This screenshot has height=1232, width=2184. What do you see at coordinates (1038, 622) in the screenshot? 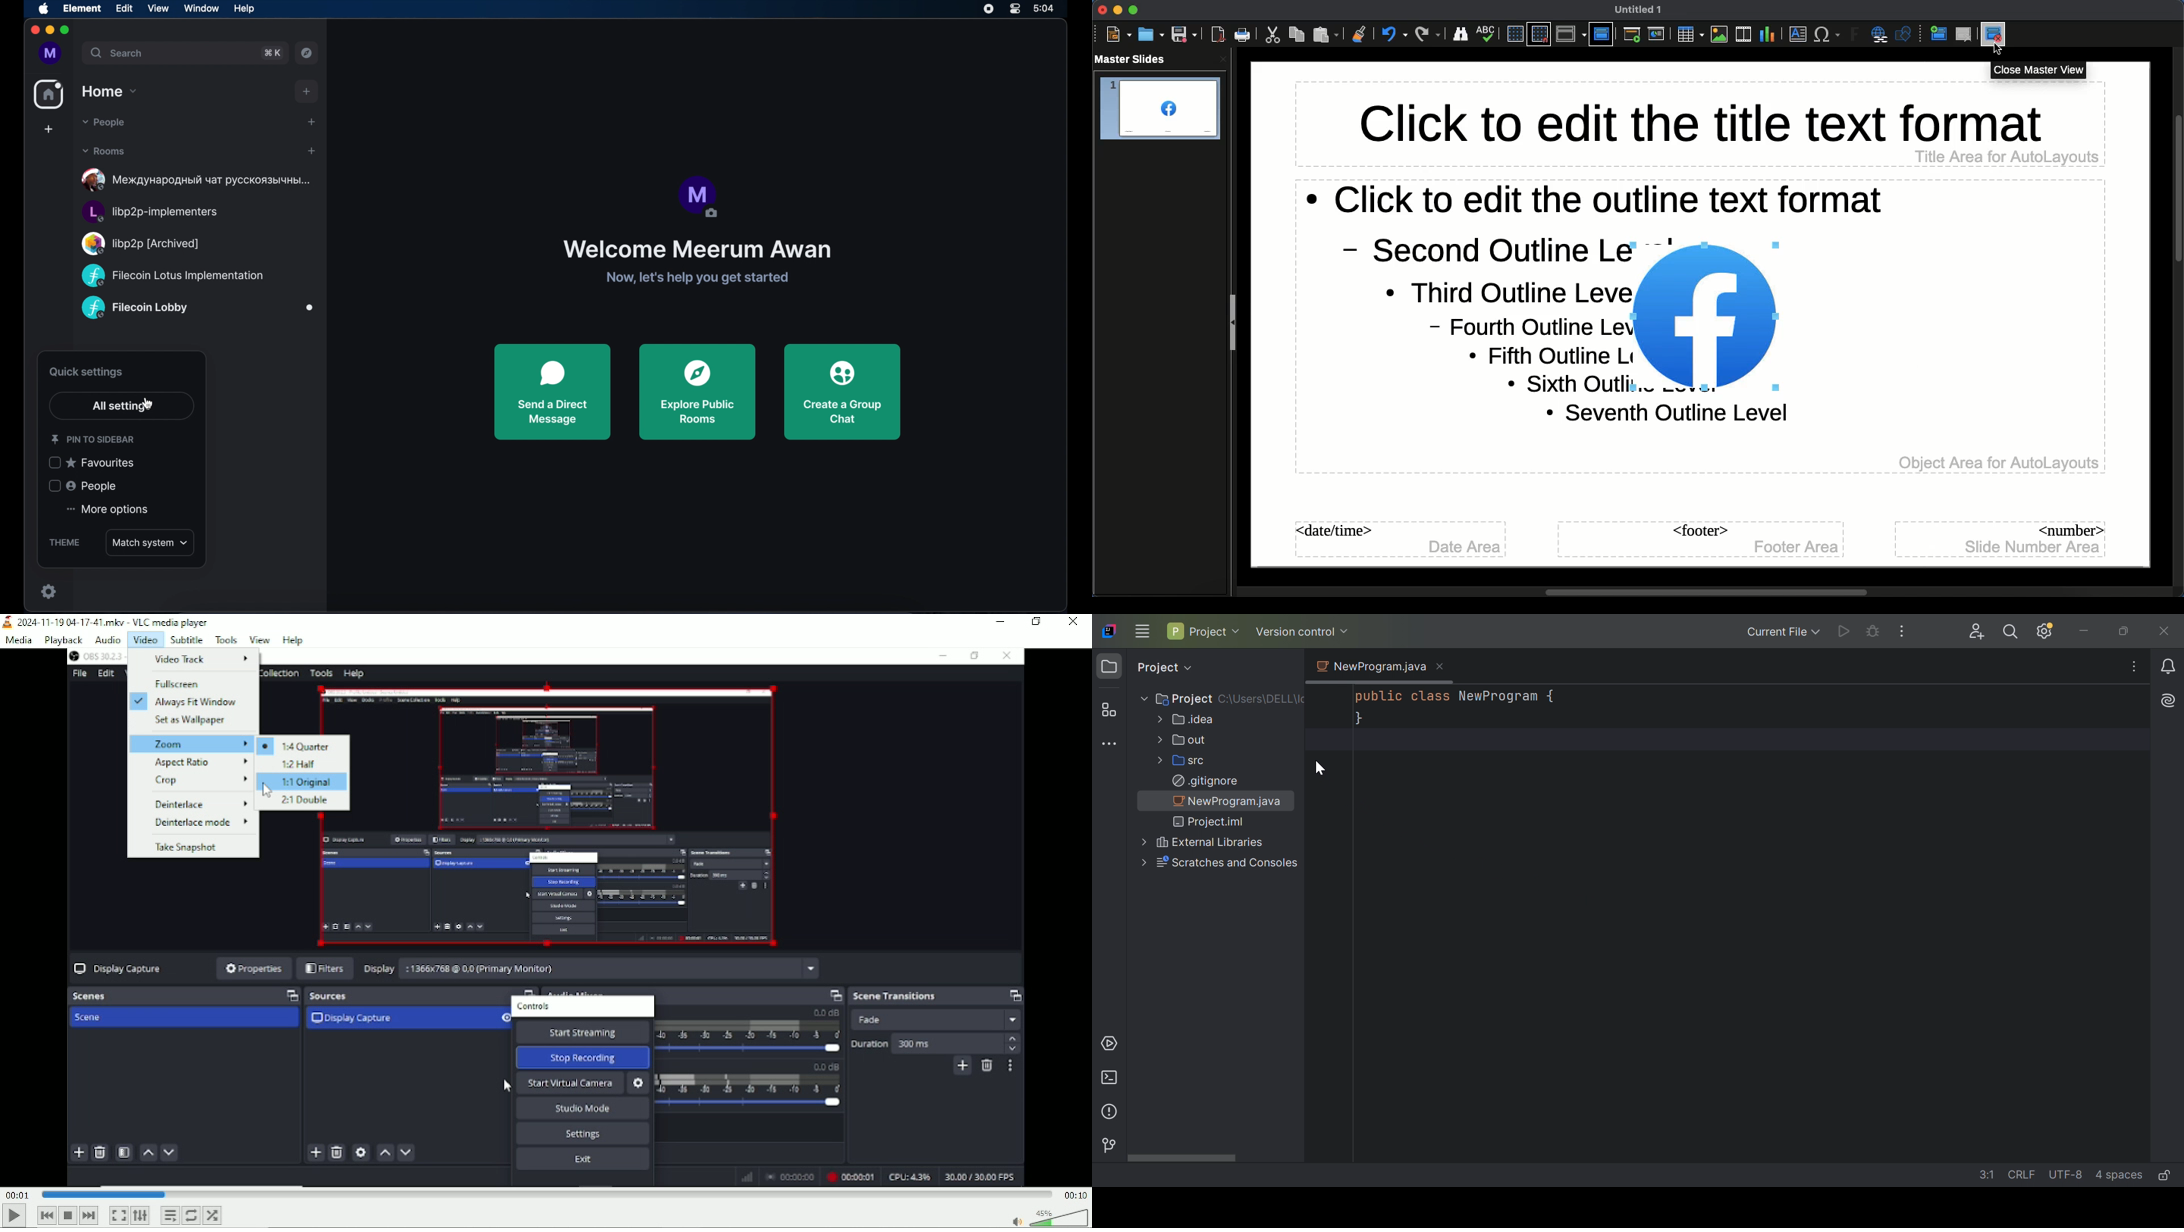
I see `restore down` at bounding box center [1038, 622].